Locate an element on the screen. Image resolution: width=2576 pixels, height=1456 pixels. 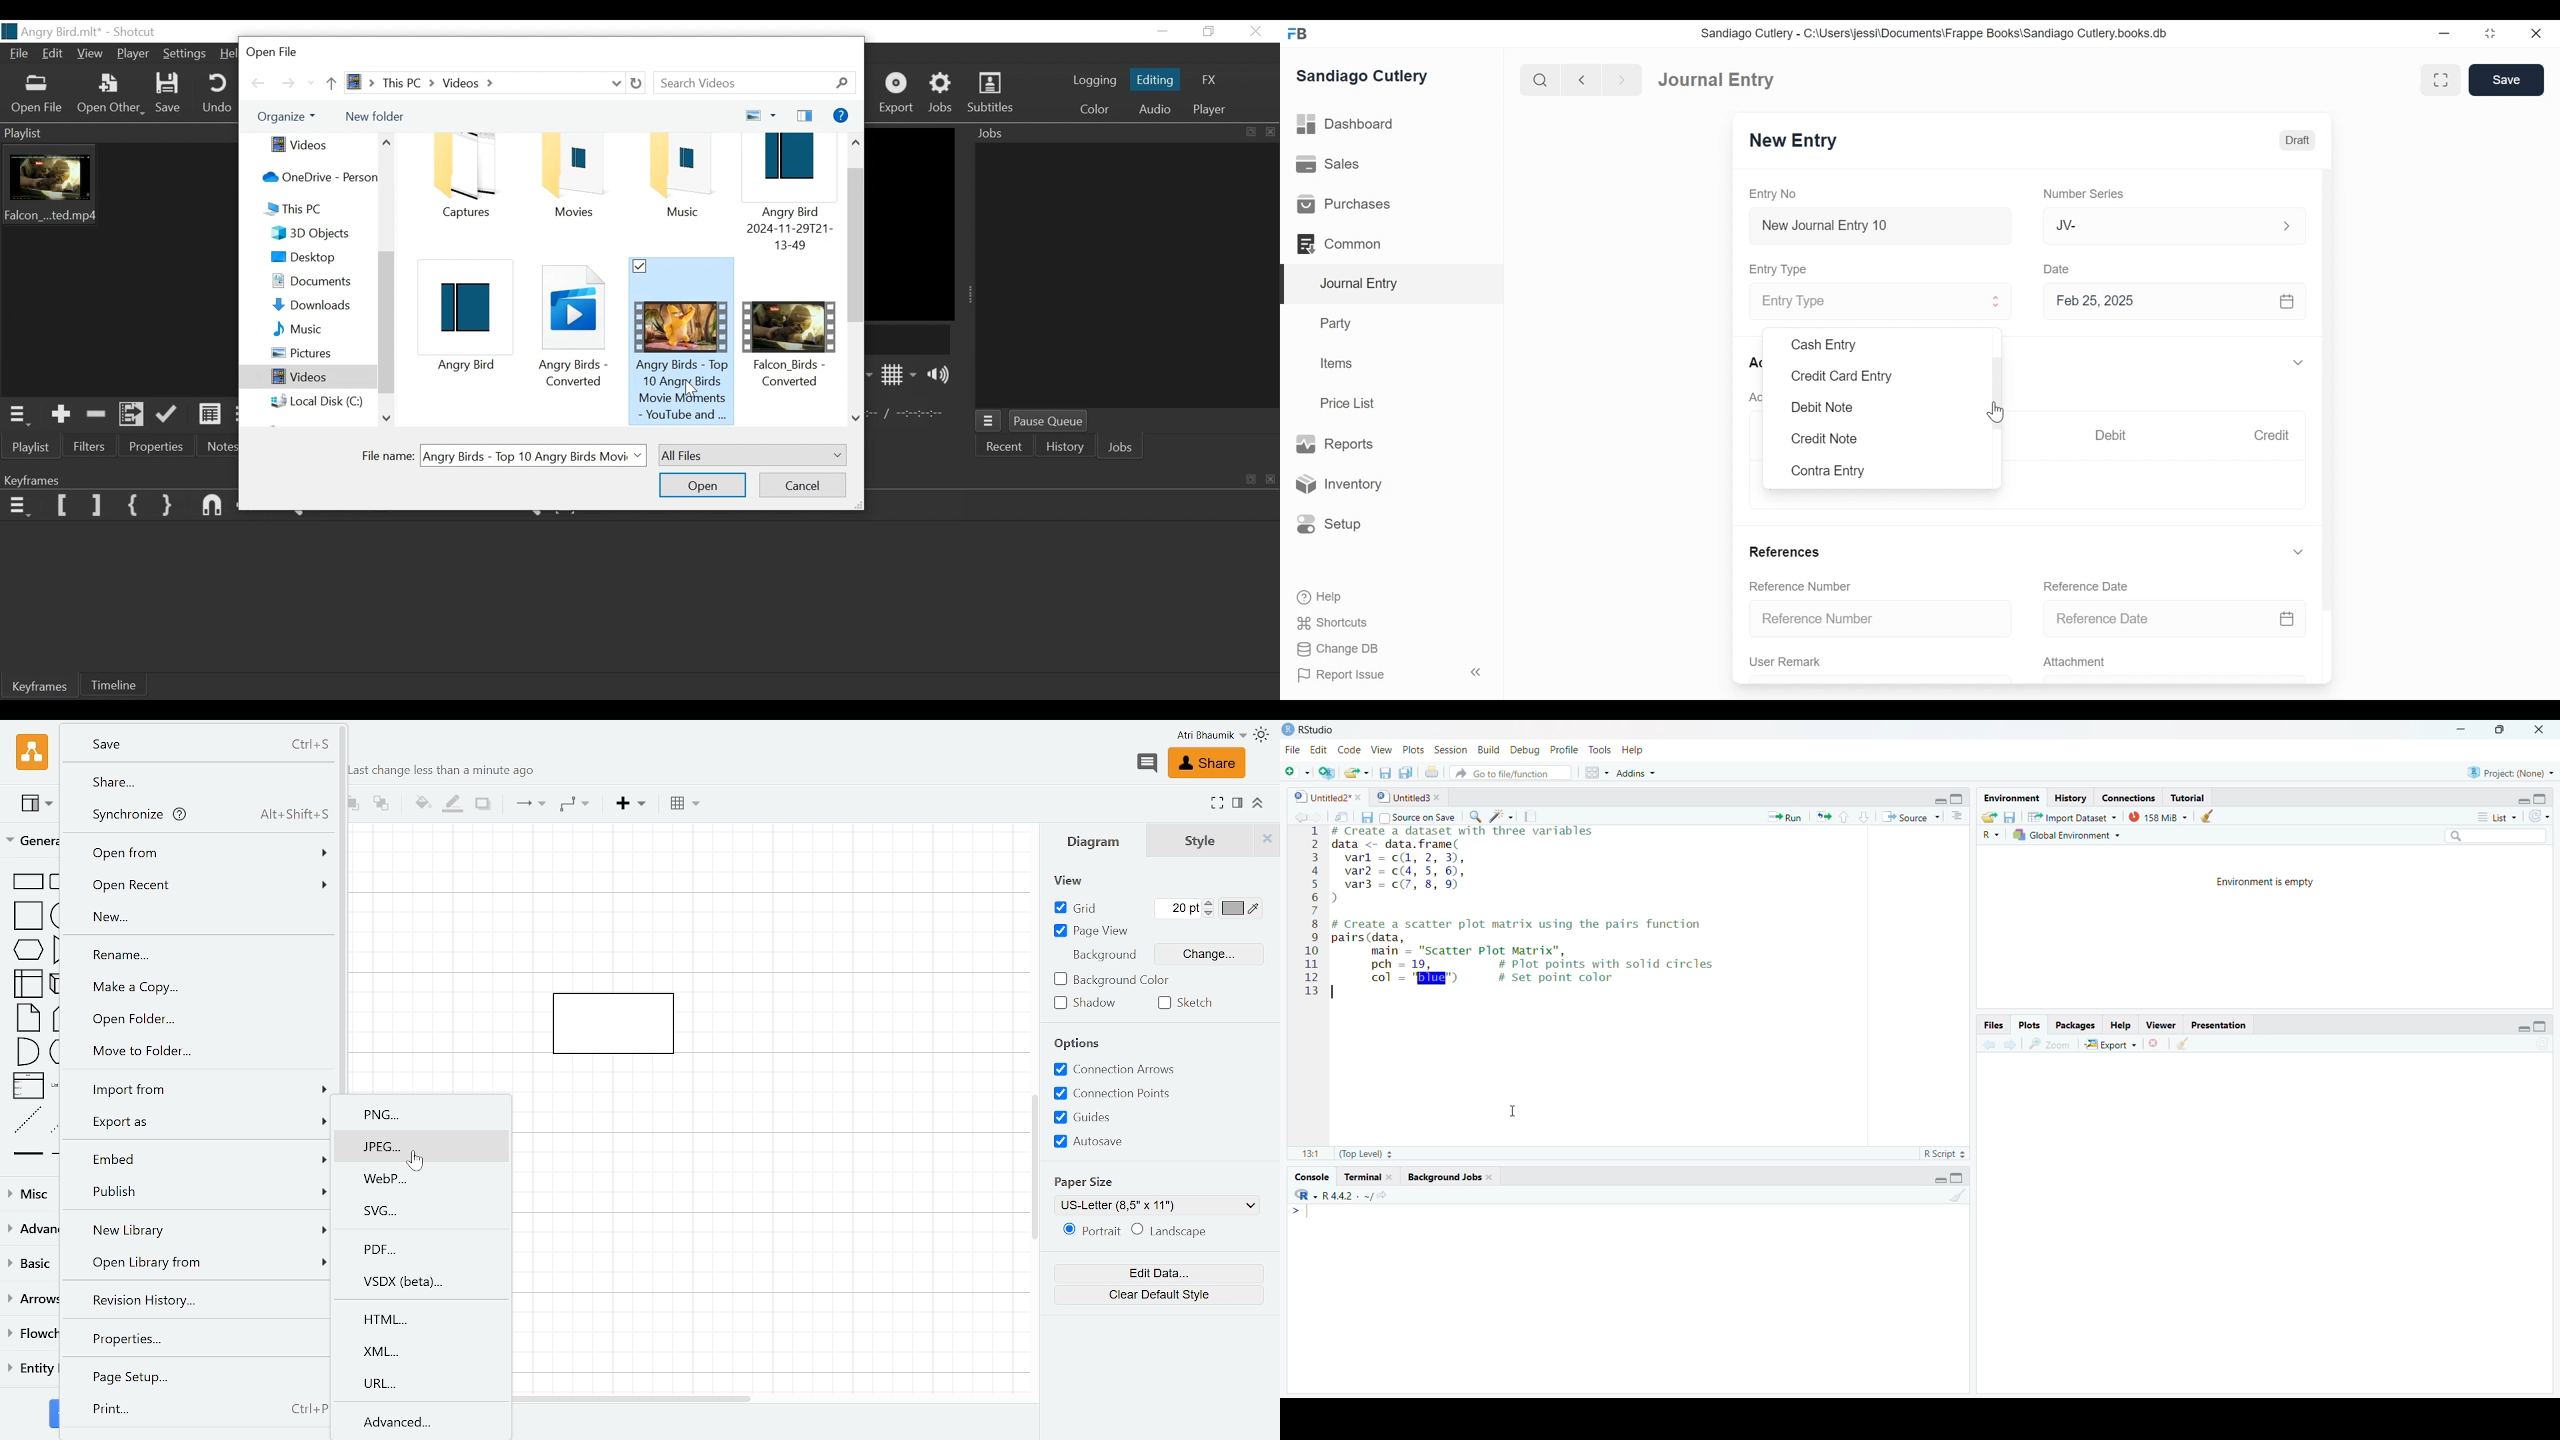
Grid color is located at coordinates (1240, 908).